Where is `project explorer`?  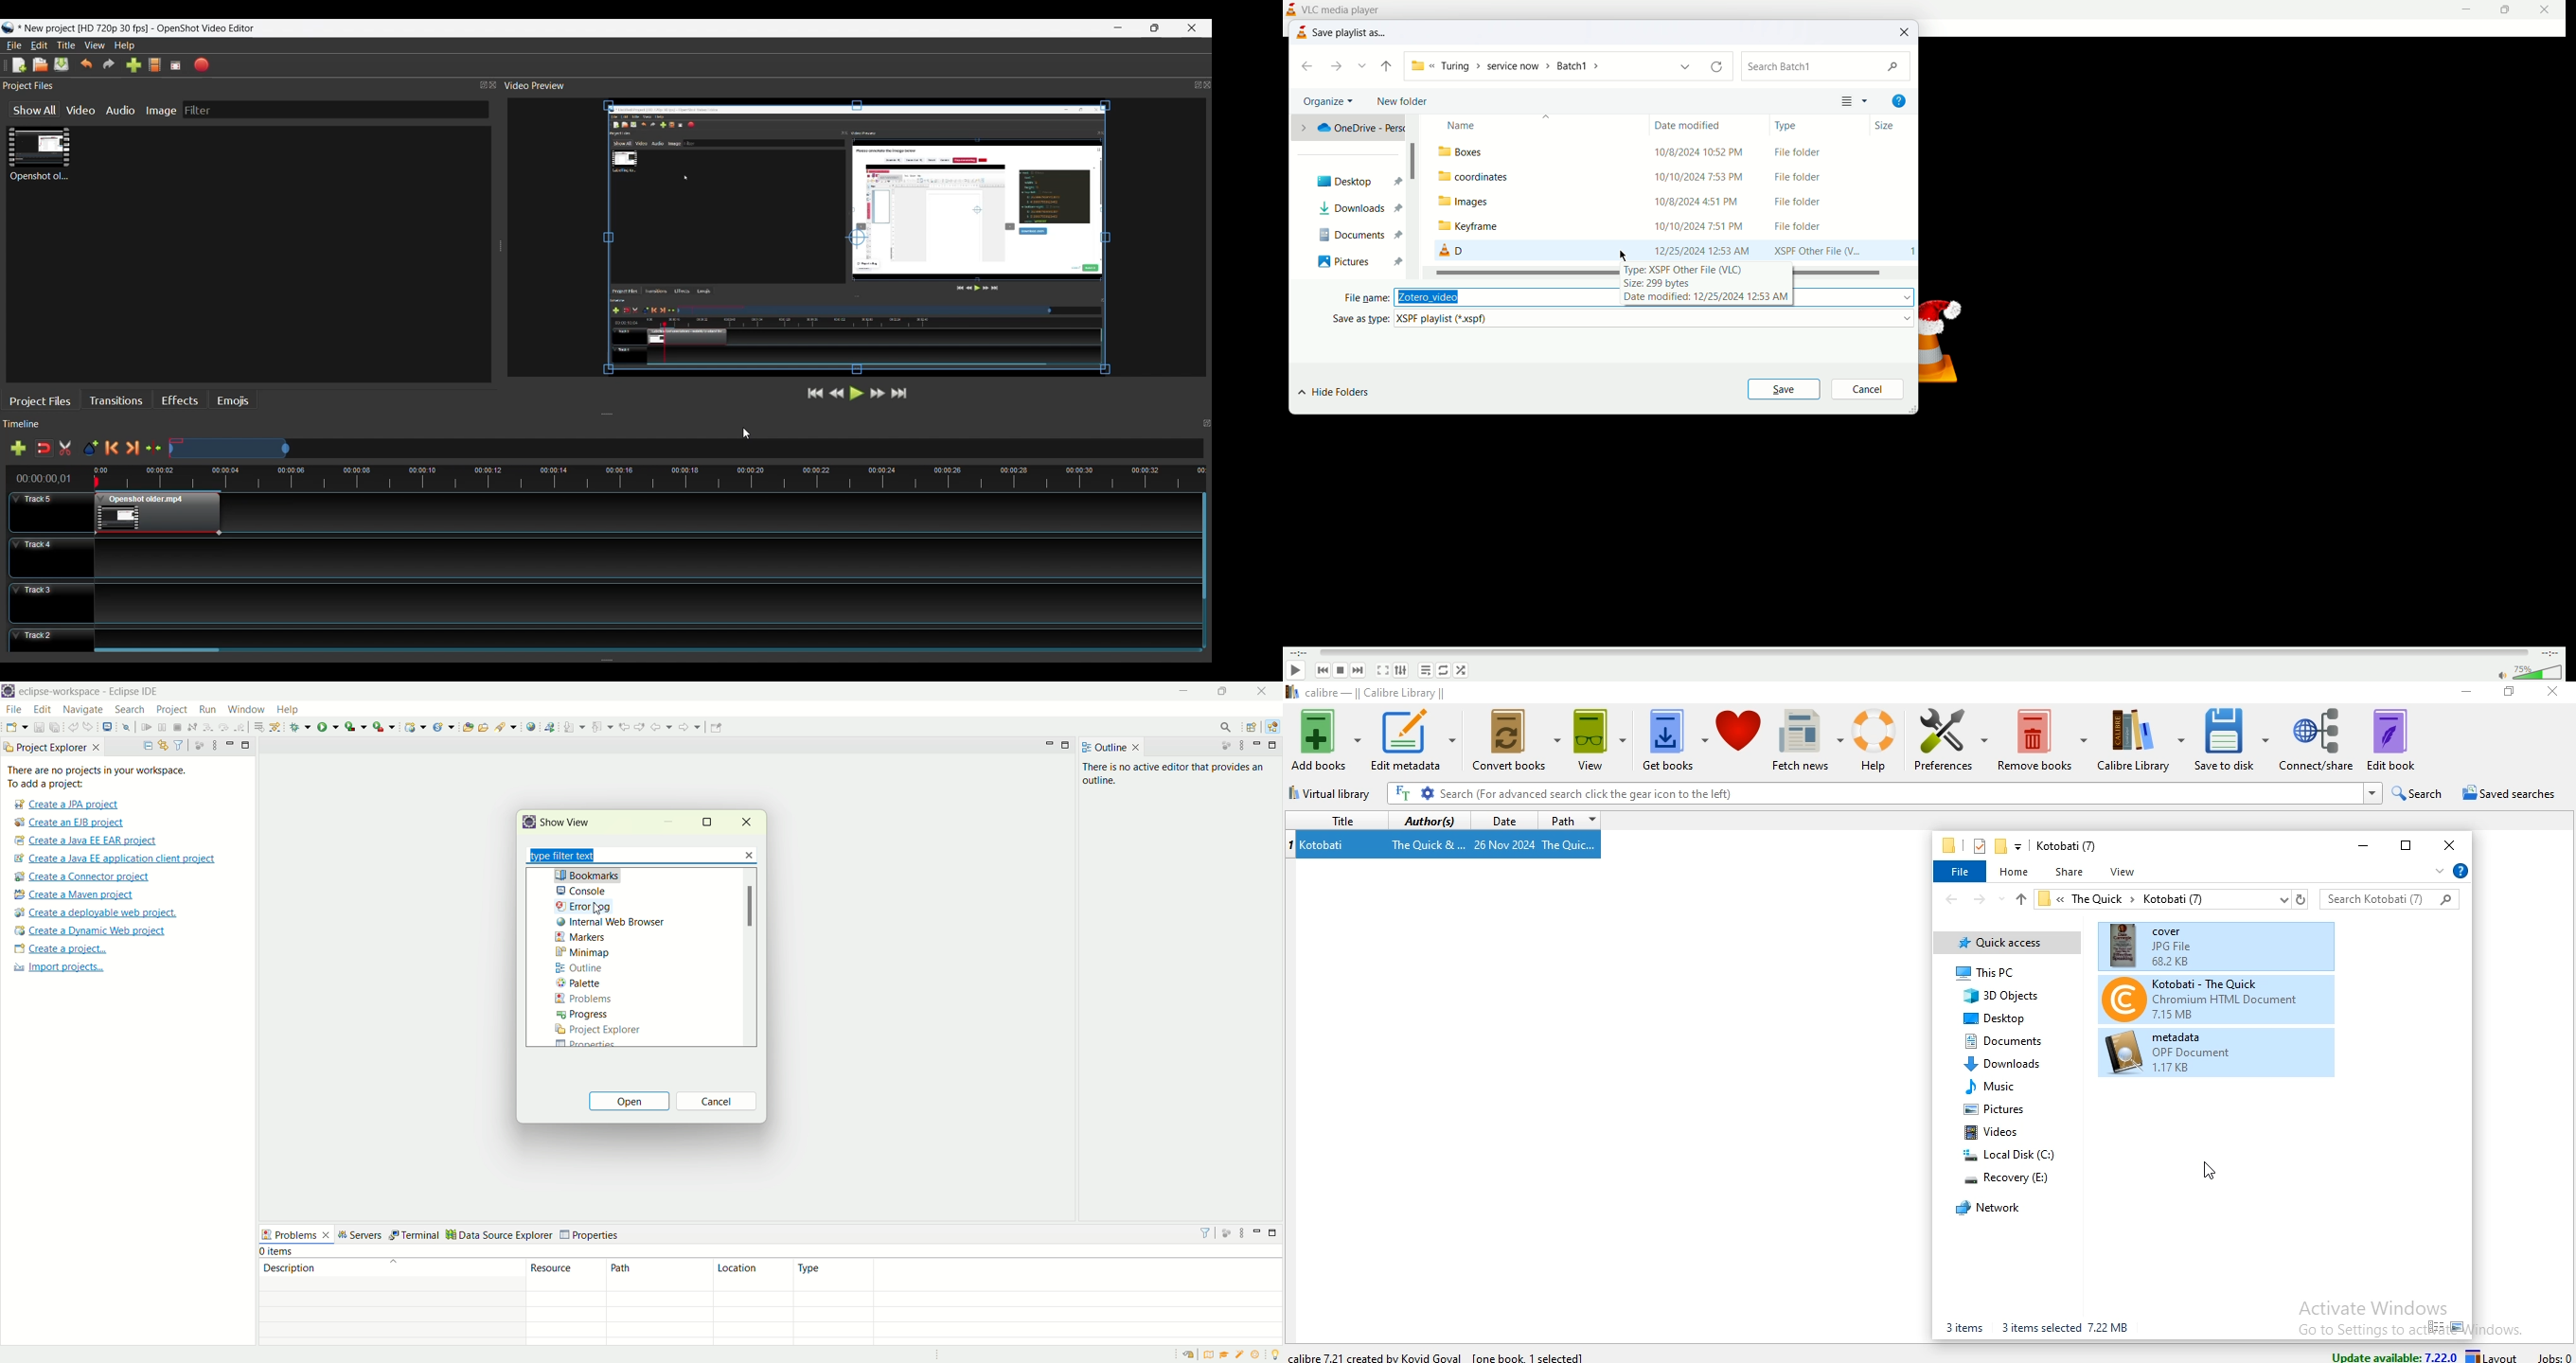 project explorer is located at coordinates (599, 1030).